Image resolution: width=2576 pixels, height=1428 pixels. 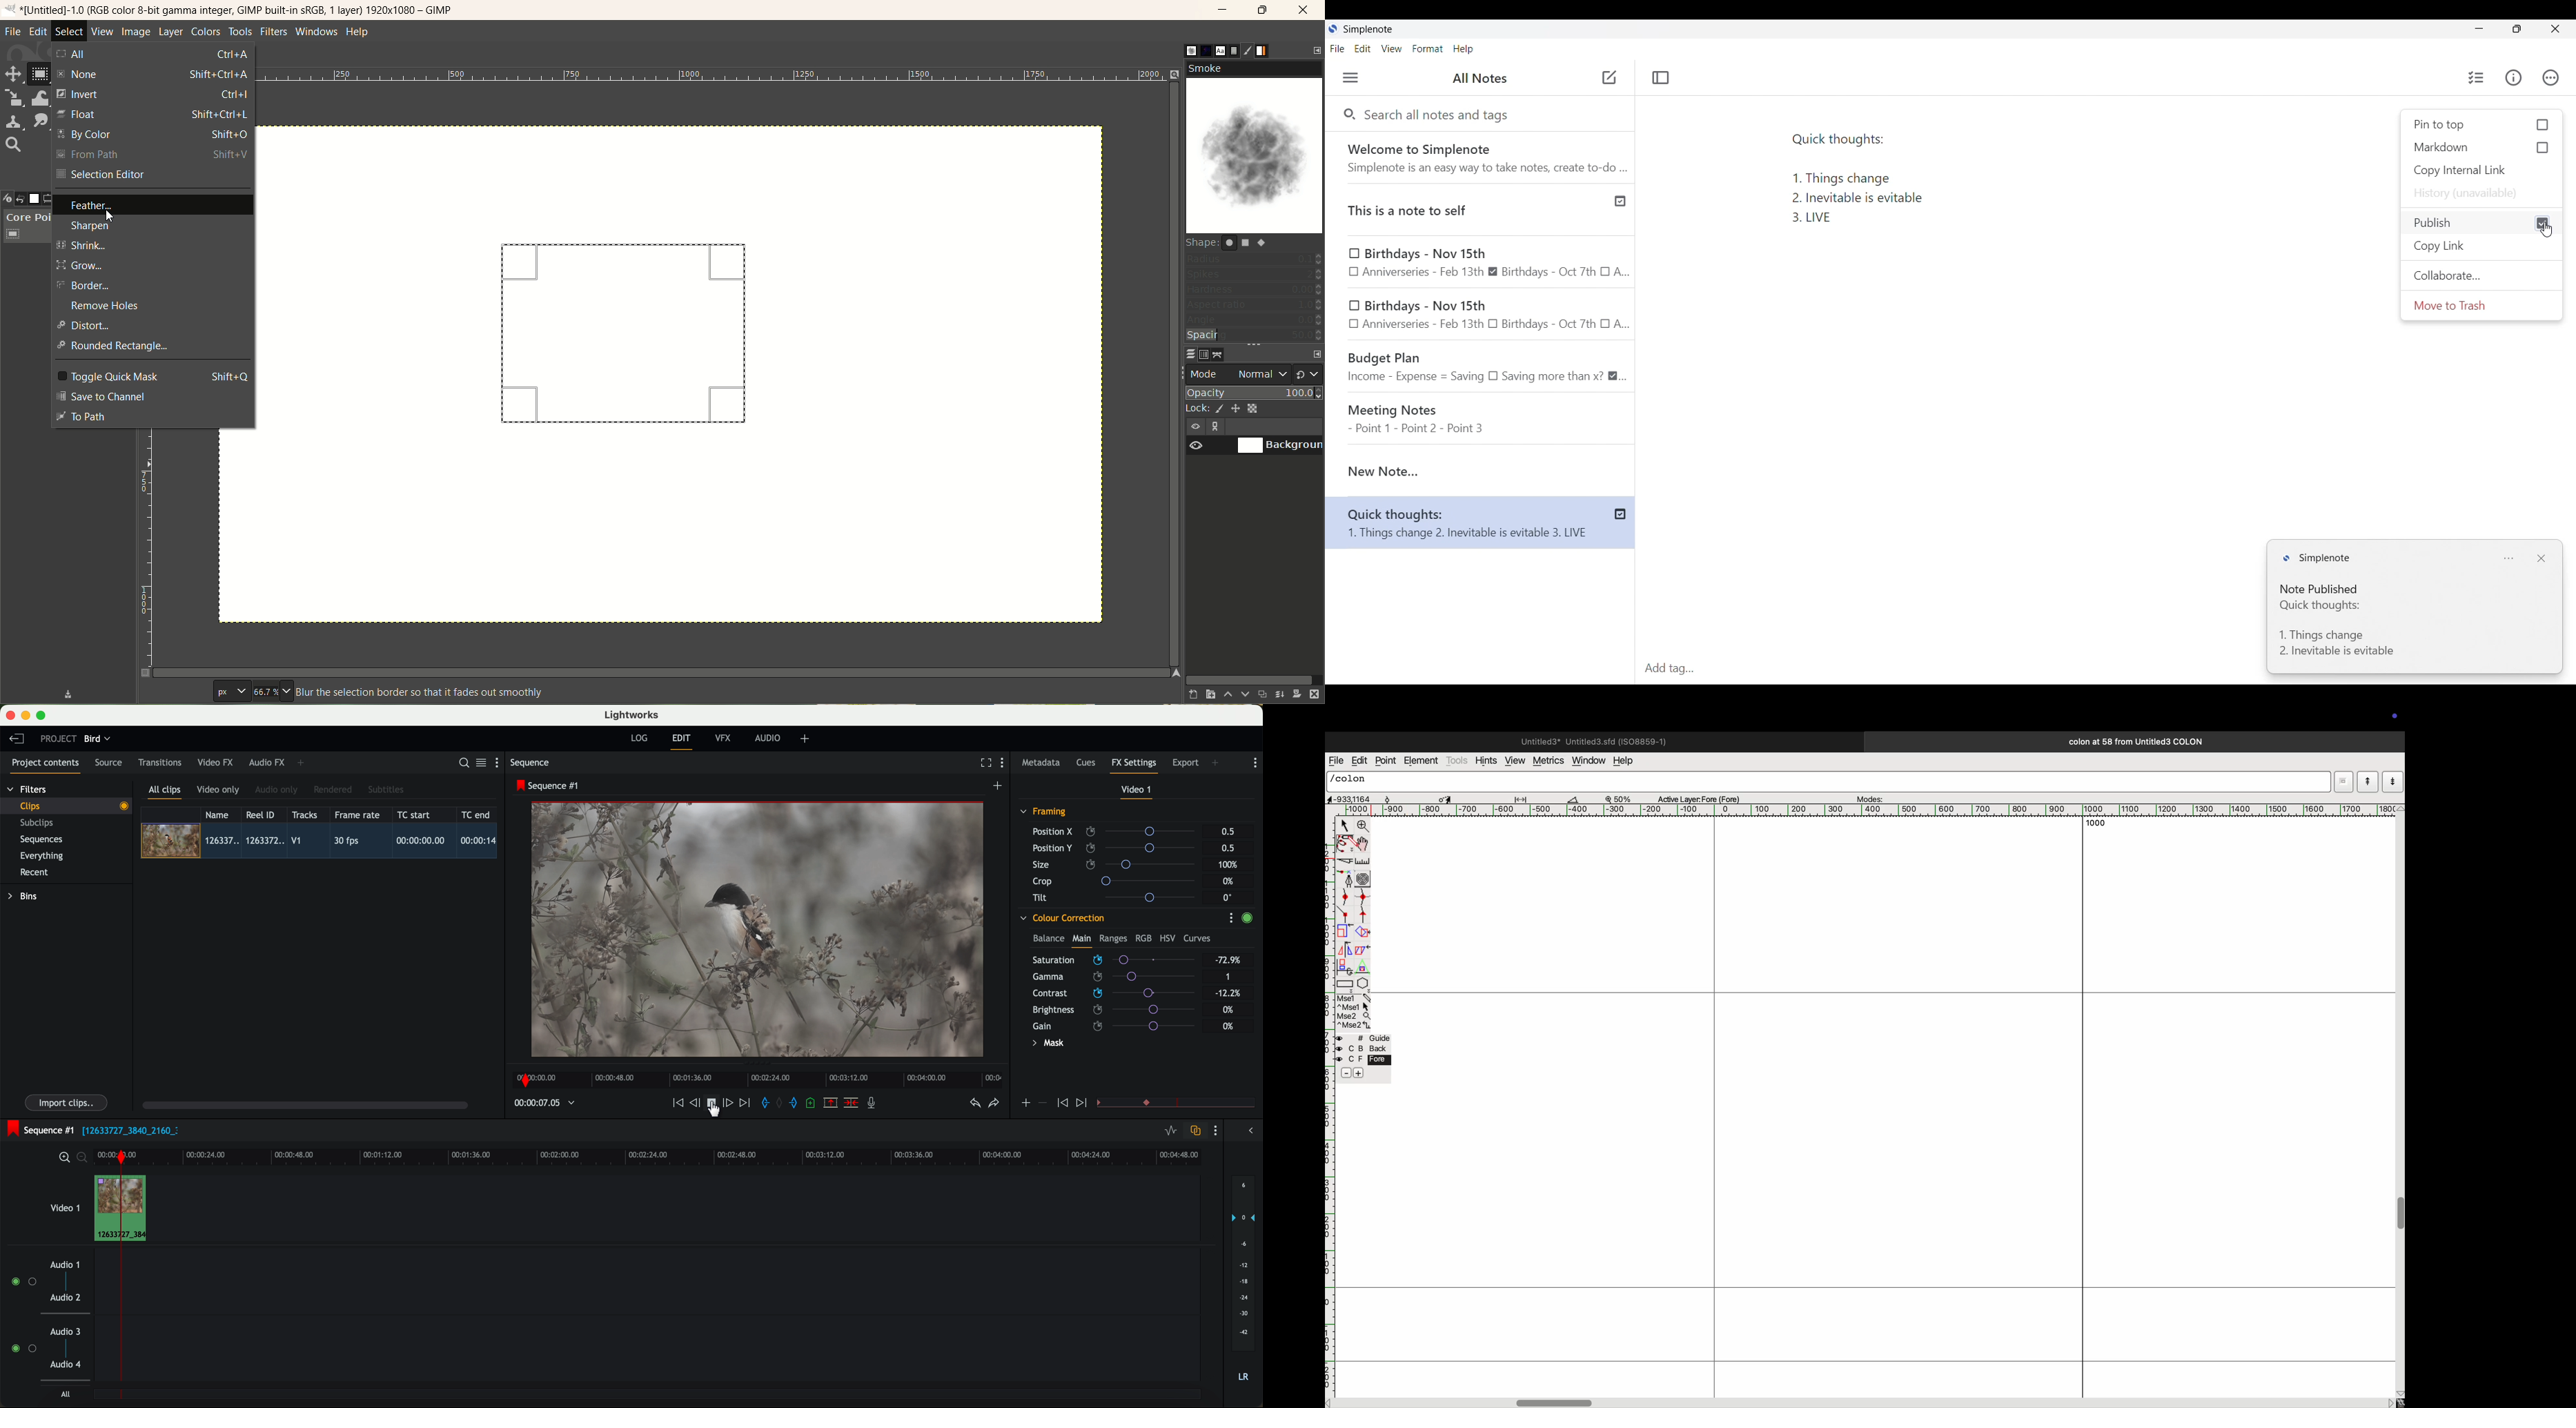 What do you see at coordinates (32, 199) in the screenshot?
I see `images` at bounding box center [32, 199].